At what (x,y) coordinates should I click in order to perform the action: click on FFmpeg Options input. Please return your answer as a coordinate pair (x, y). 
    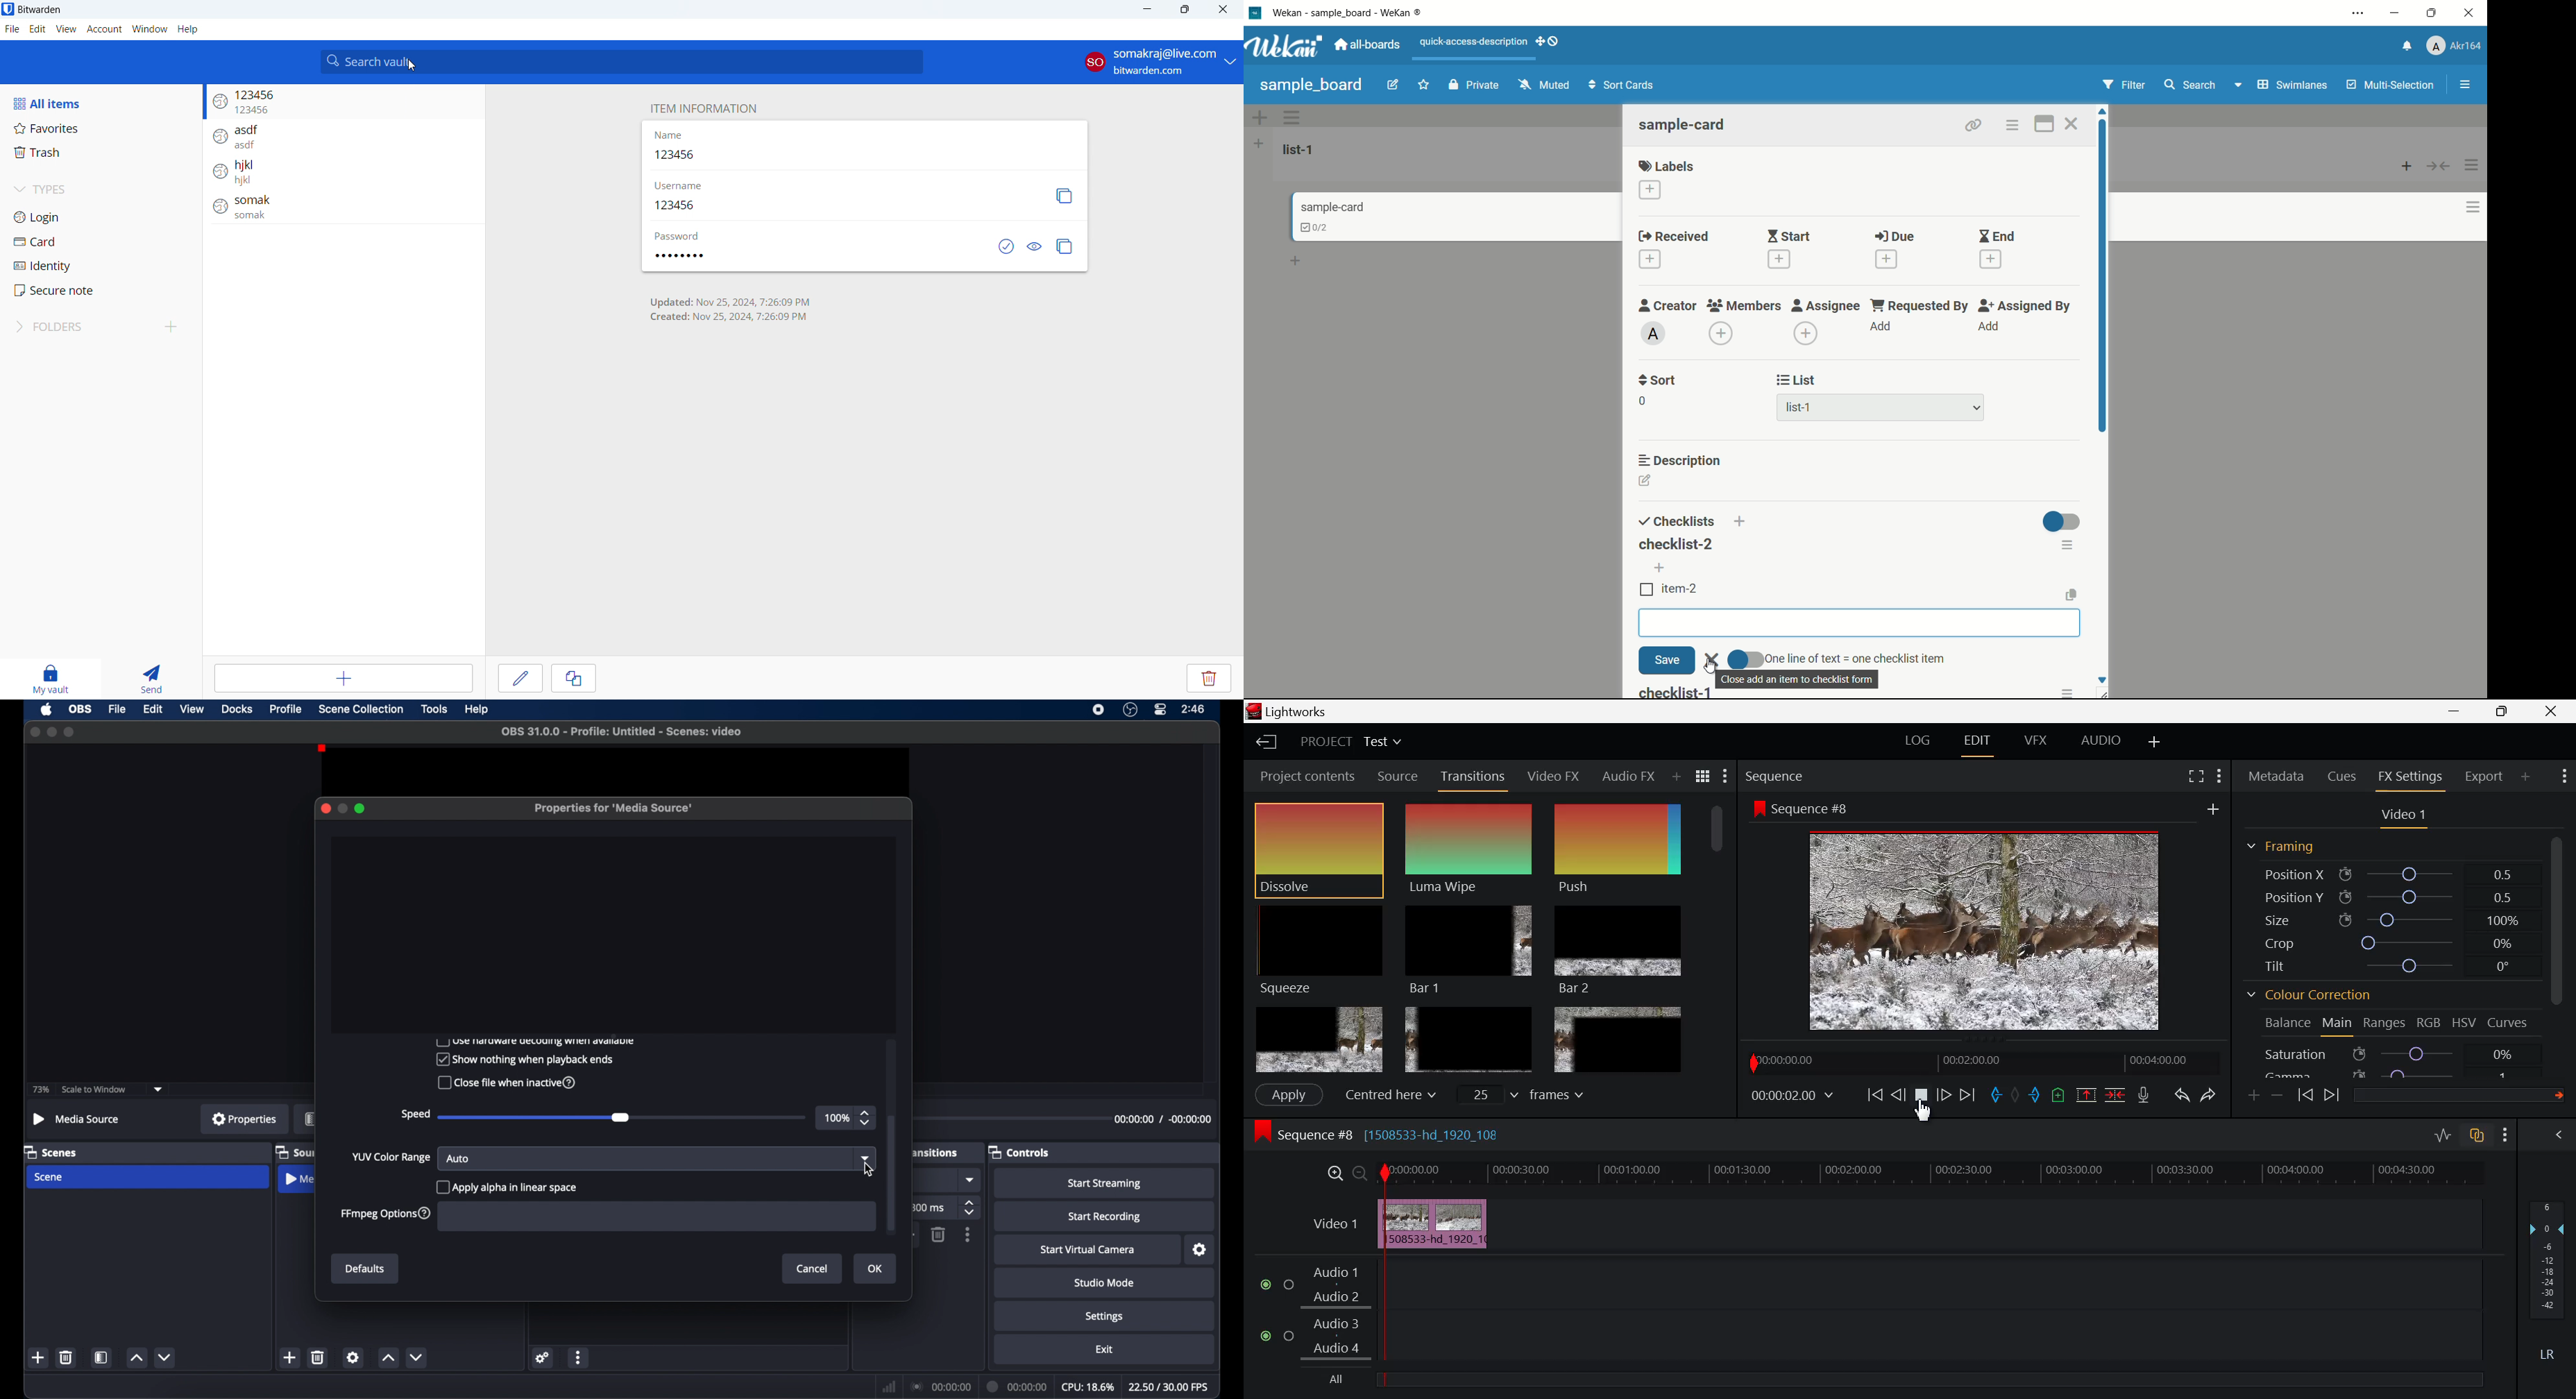
    Looking at the image, I should click on (657, 1216).